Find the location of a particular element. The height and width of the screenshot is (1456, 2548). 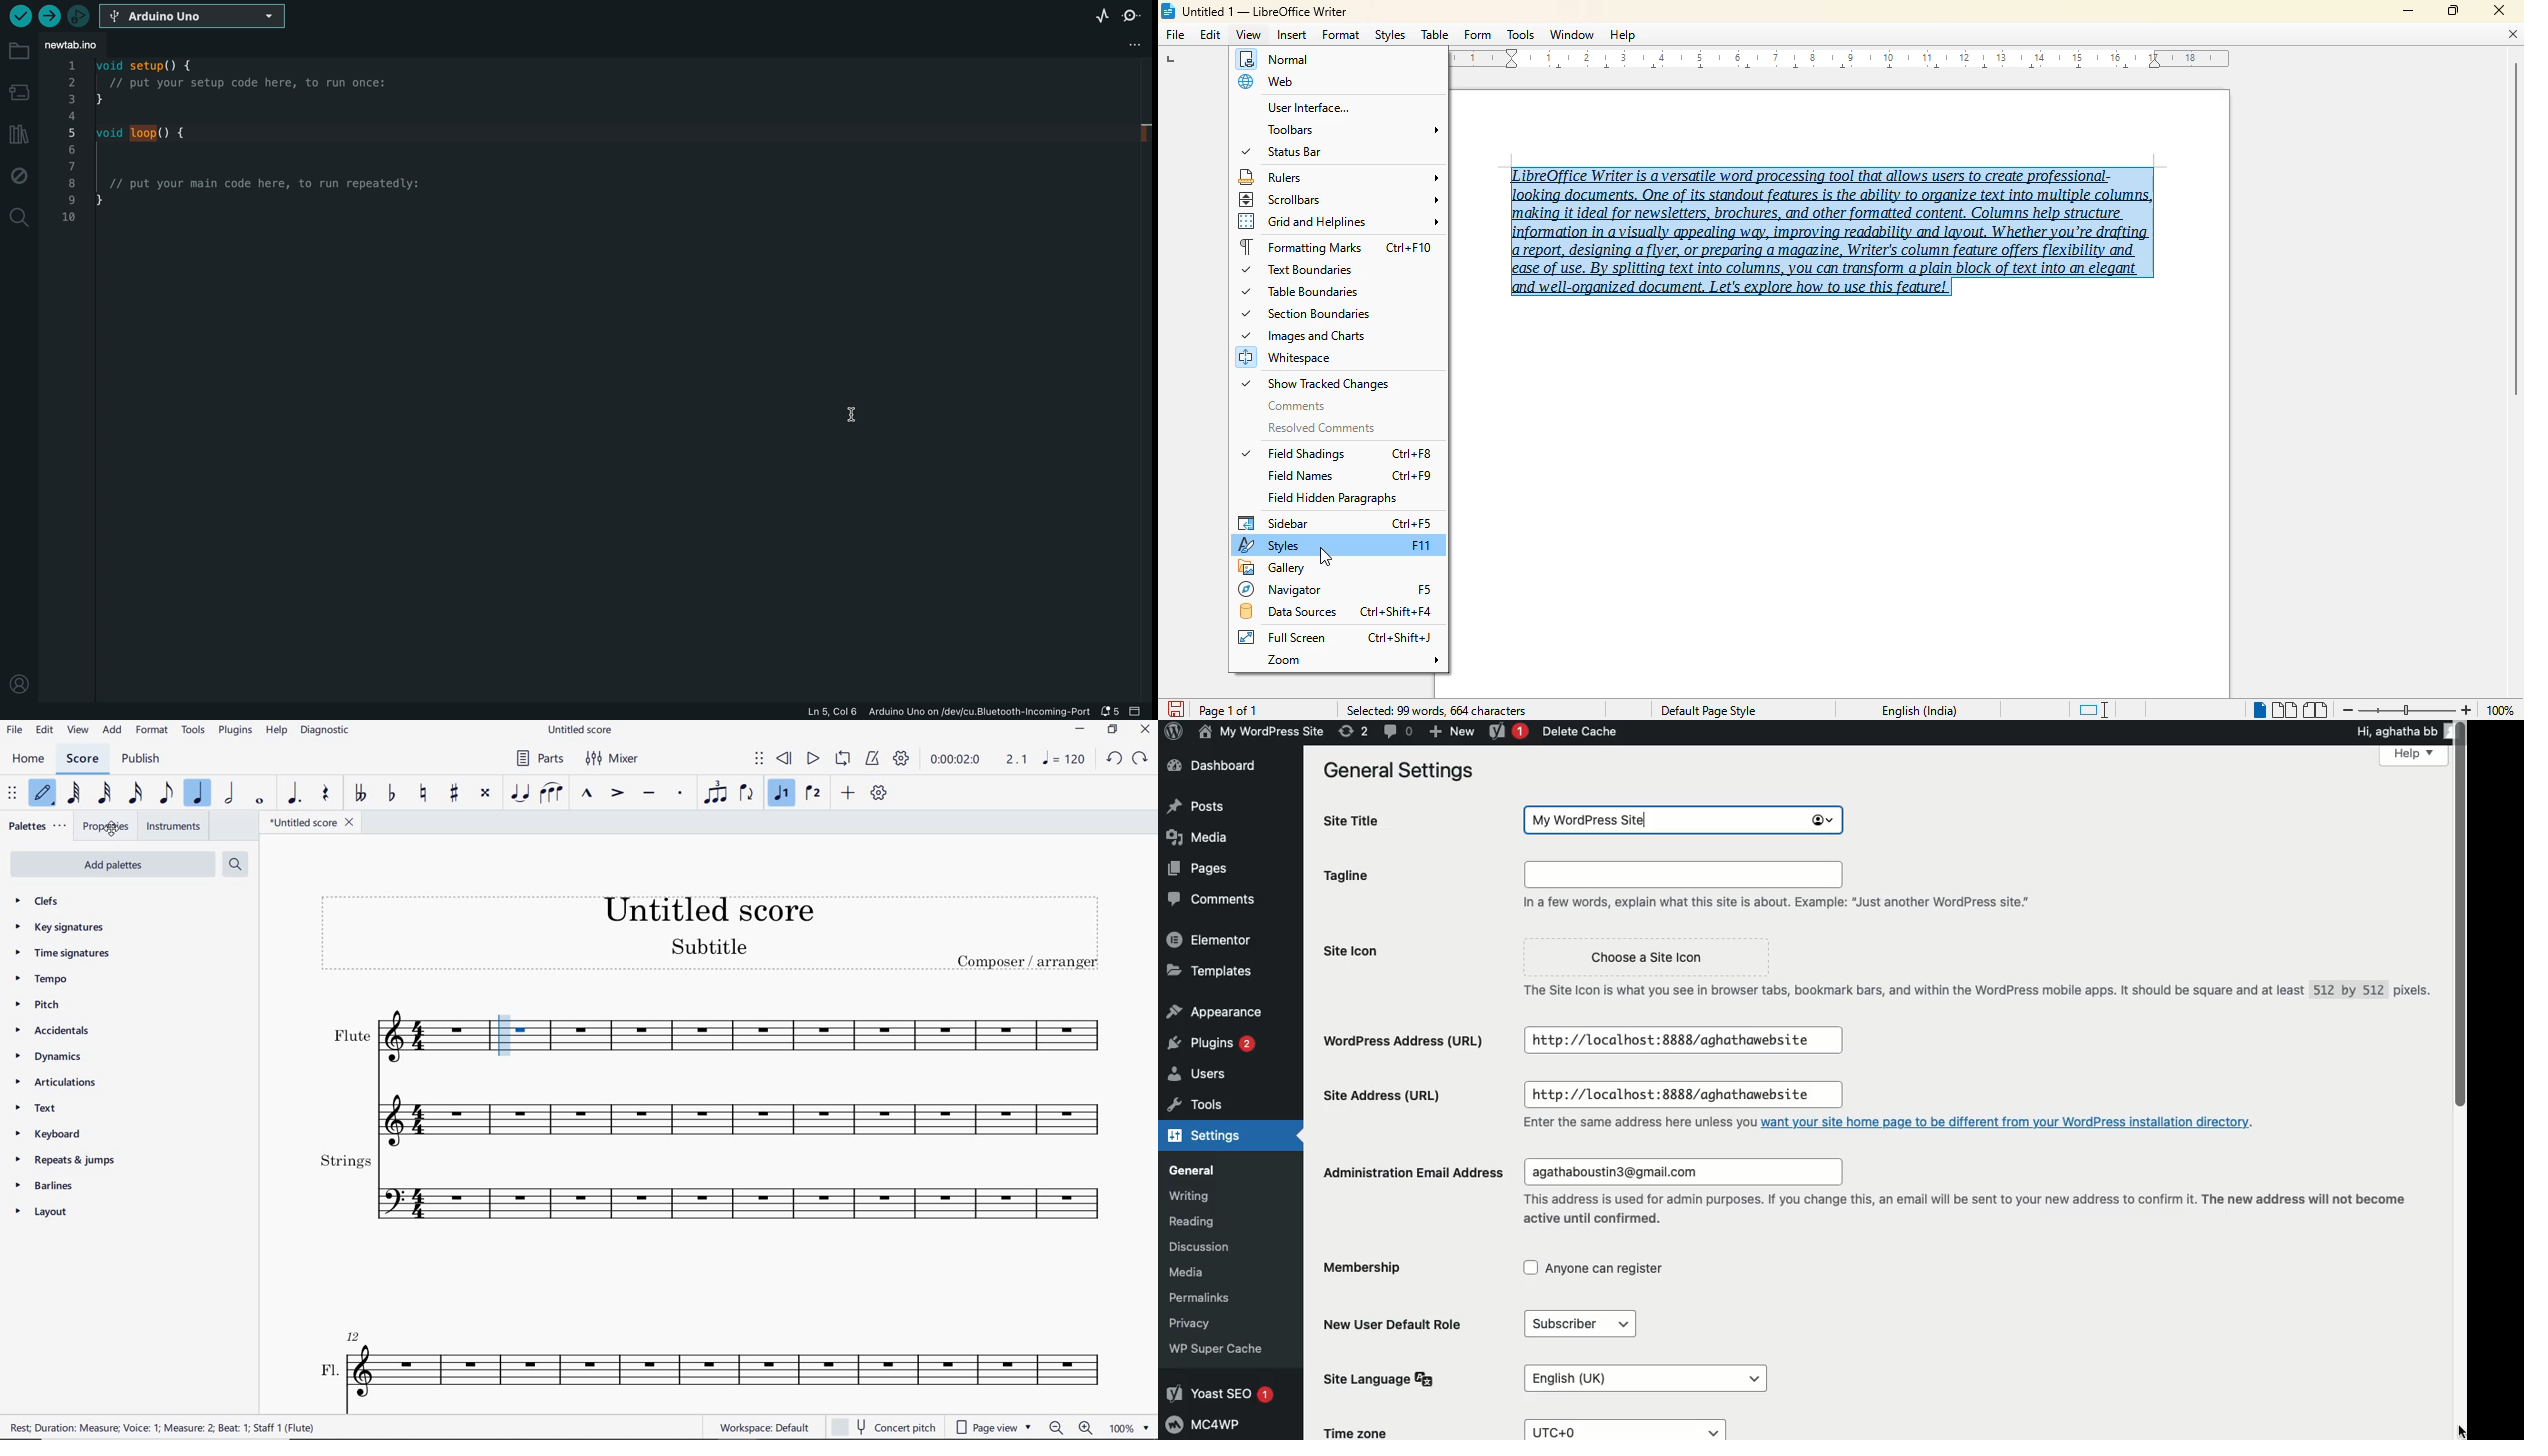

form is located at coordinates (1478, 34).